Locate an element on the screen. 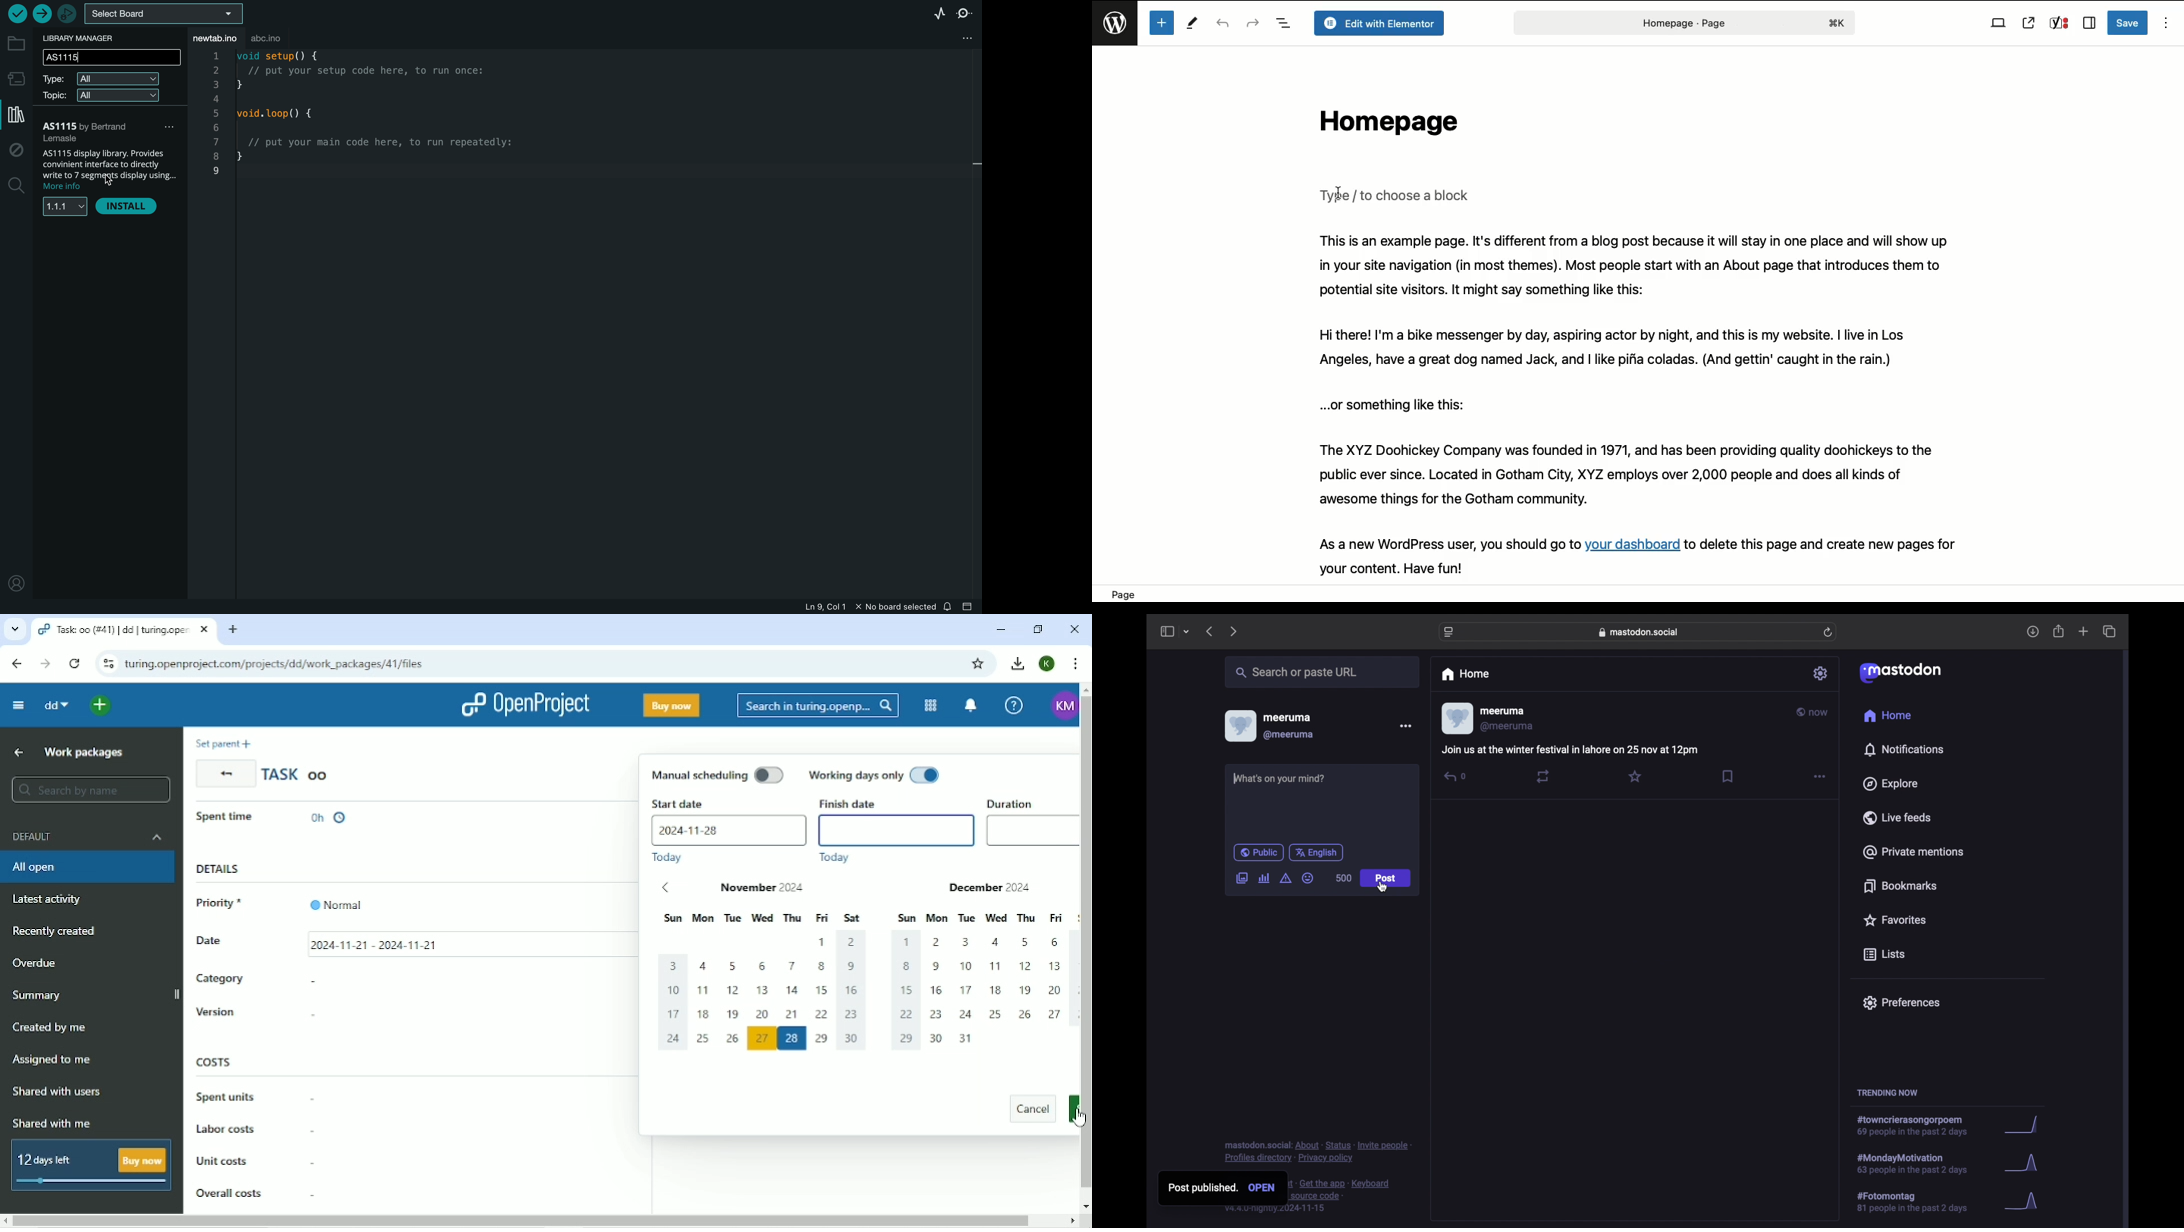 The image size is (2184, 1232). The XYZ Doohickey Company was founded in 1971, and has been providing quality doohickeys to the
public ever since. Located in Gotham City, XYZ employs over 2,000 people and does all kinds of
awesome things for the Gotham community. is located at coordinates (1644, 475).